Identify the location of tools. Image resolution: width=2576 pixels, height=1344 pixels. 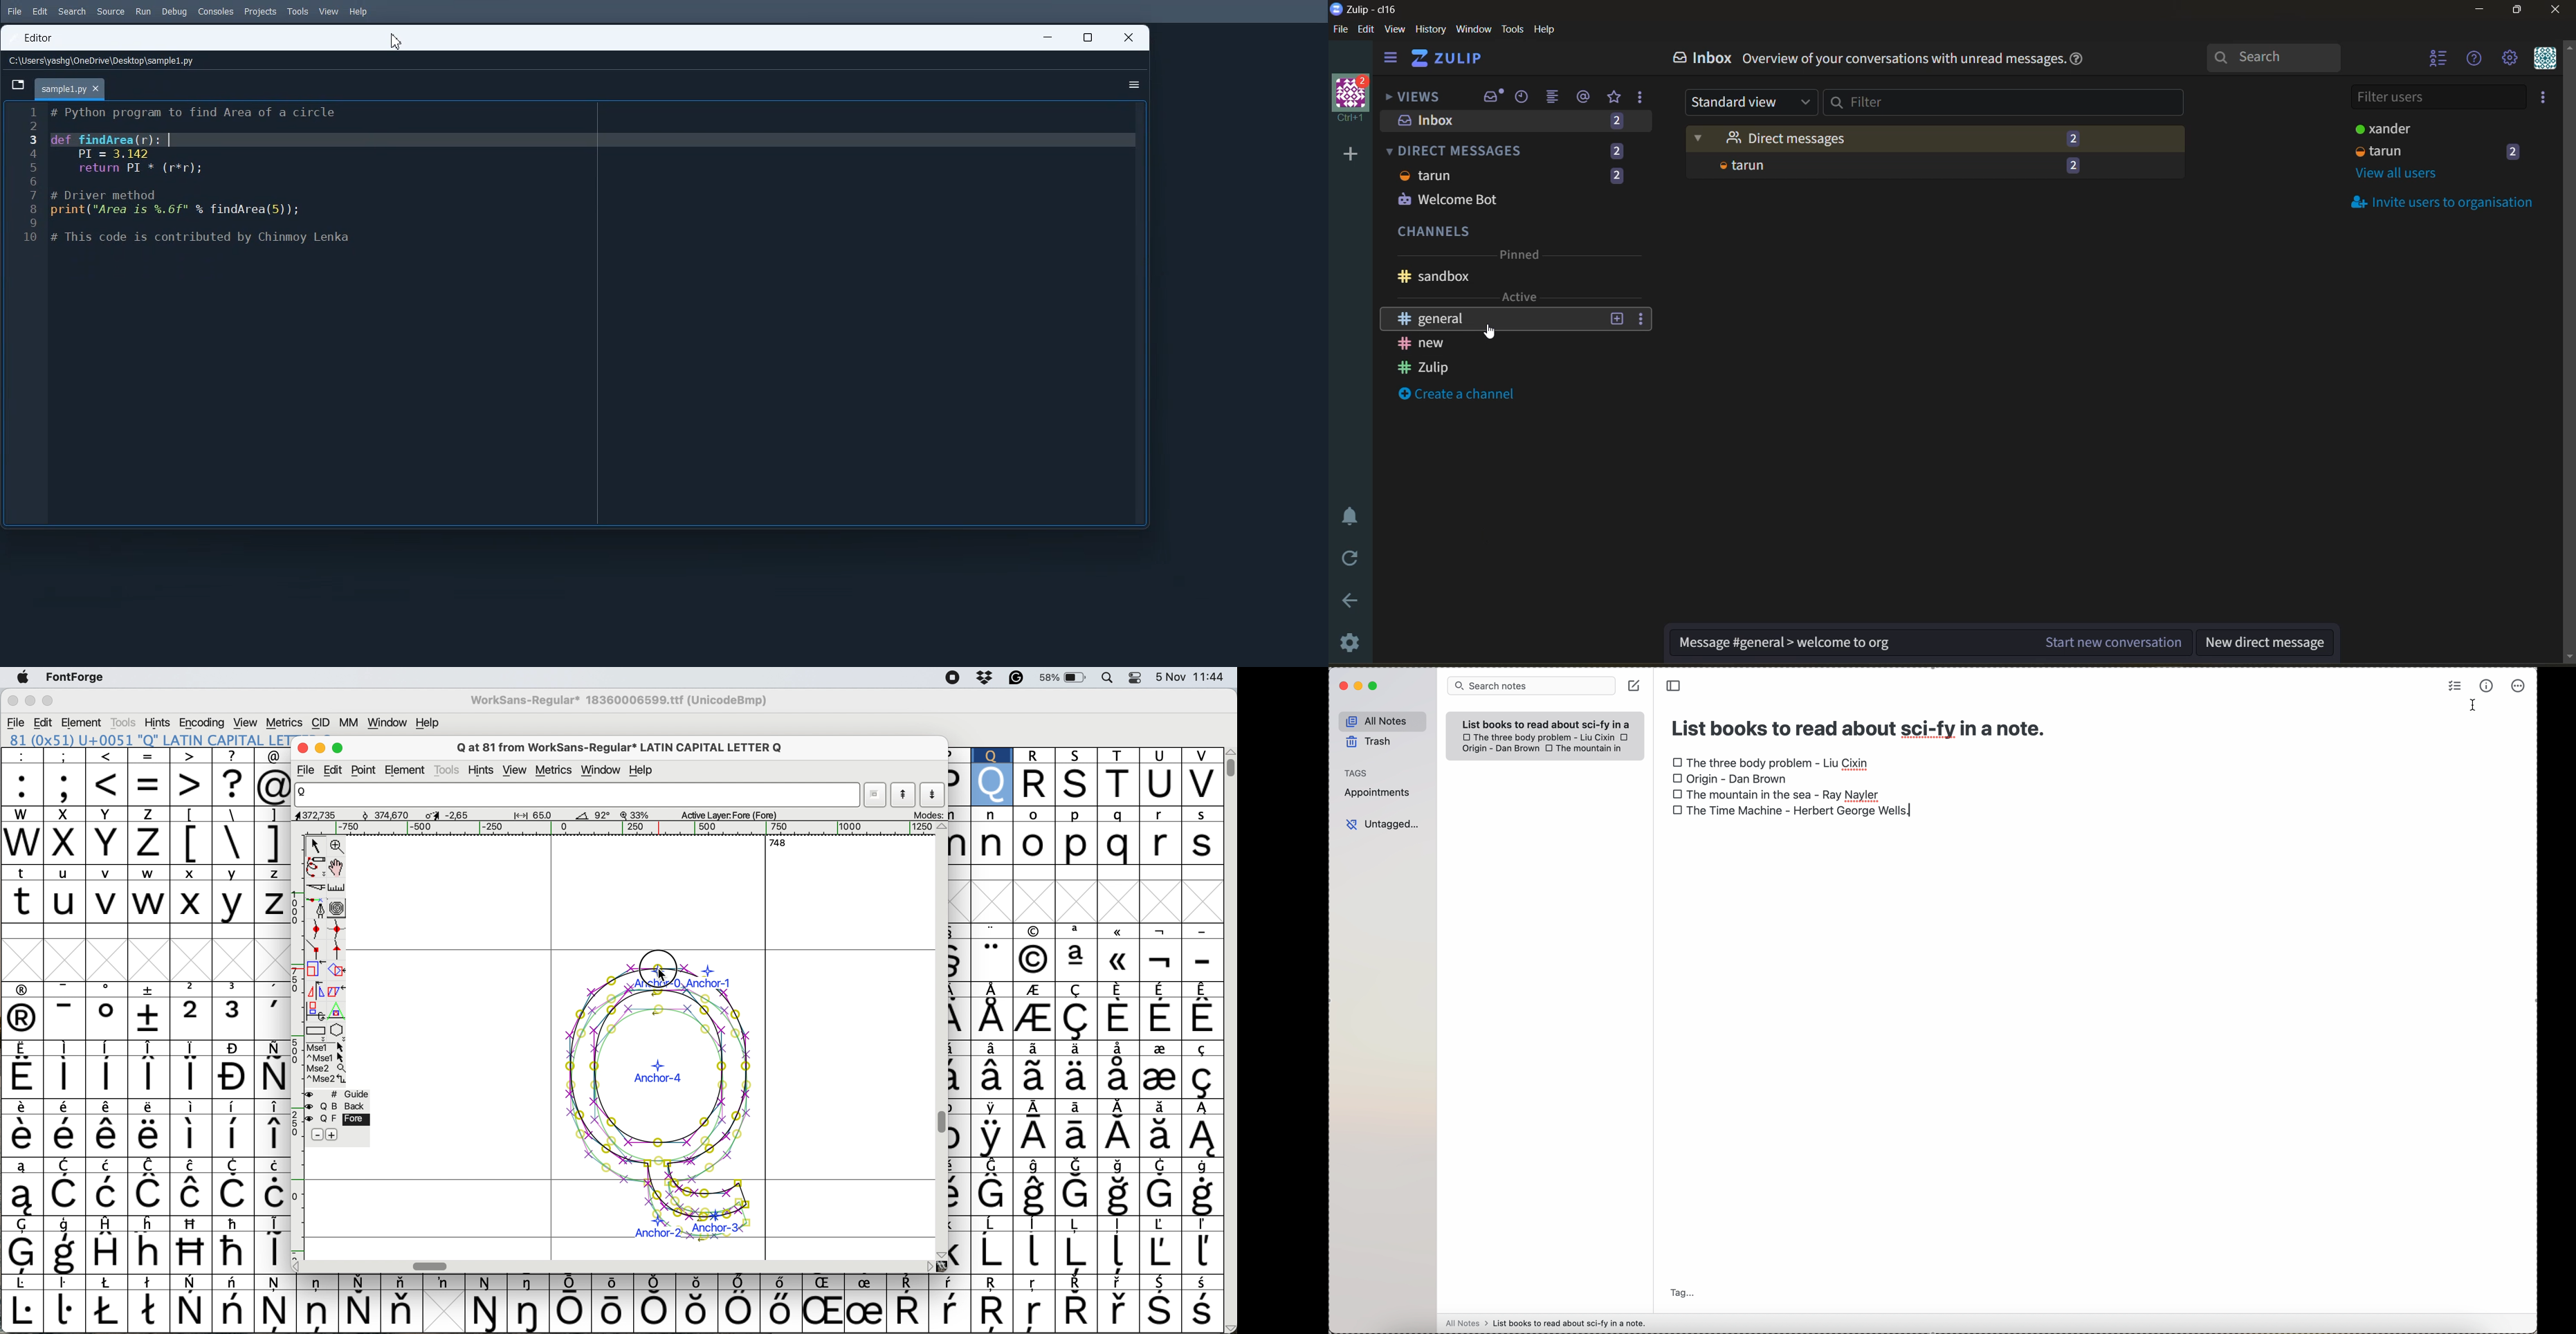
(447, 771).